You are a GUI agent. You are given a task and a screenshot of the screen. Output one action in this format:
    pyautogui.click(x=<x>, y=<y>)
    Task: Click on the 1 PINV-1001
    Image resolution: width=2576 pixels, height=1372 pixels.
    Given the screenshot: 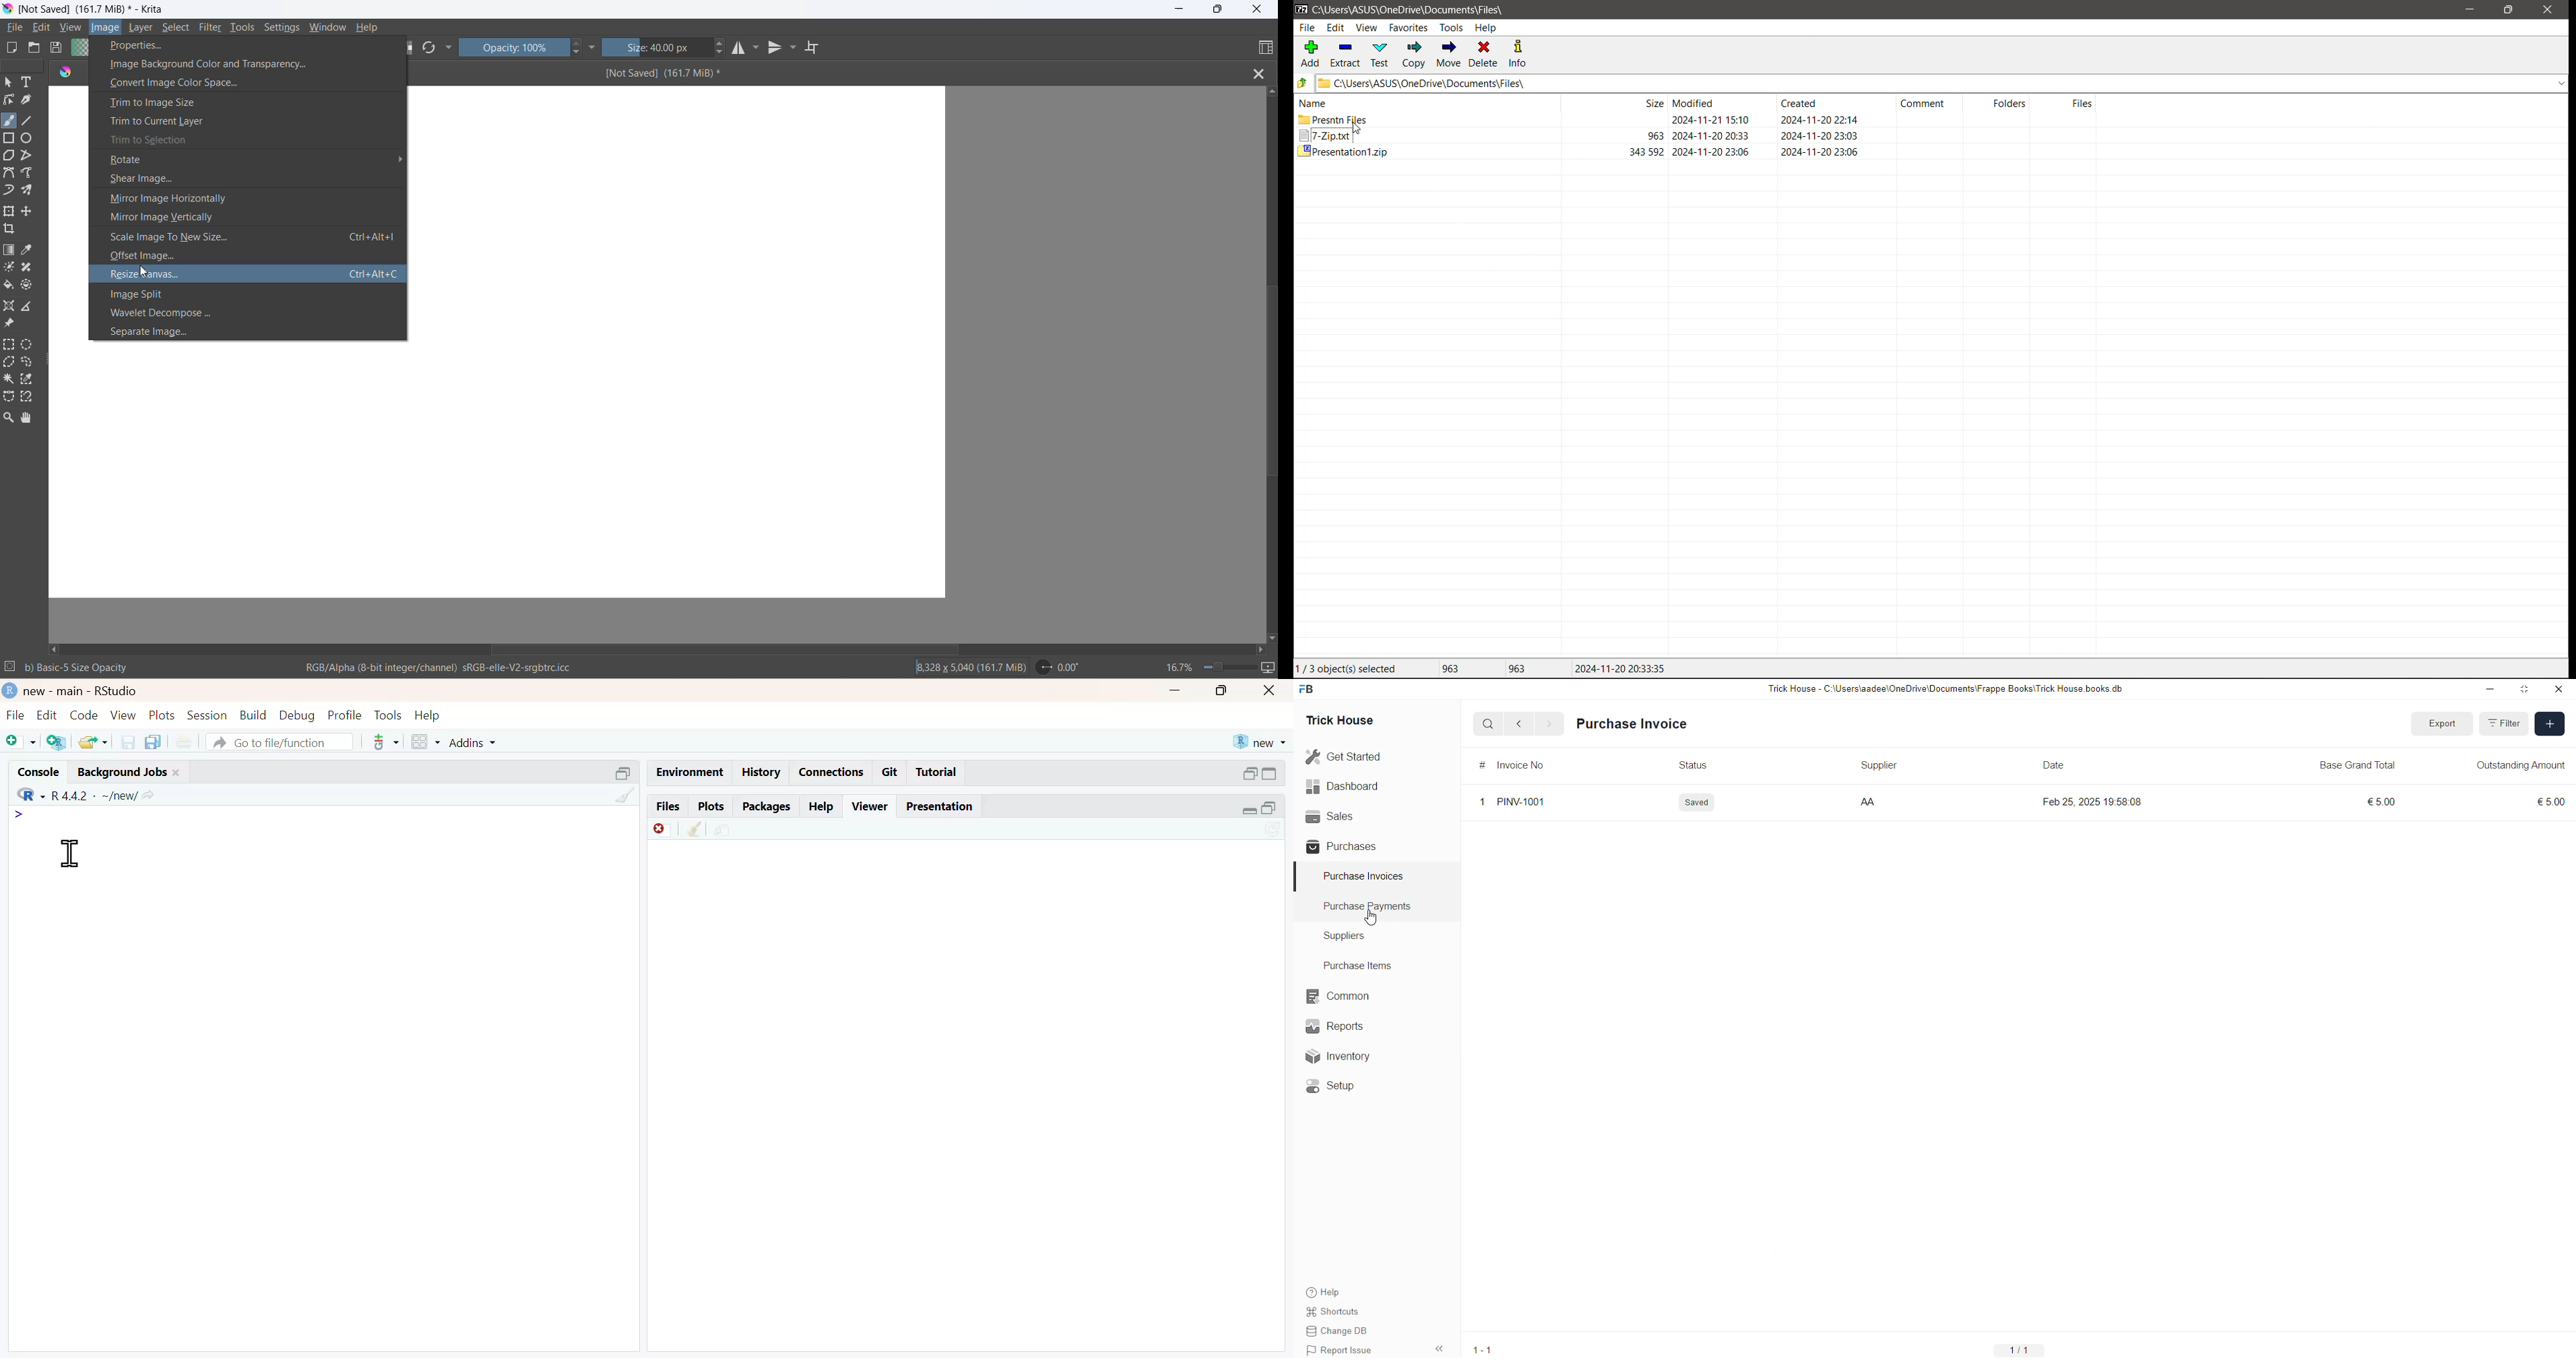 What is the action you would take?
    pyautogui.click(x=1509, y=802)
    